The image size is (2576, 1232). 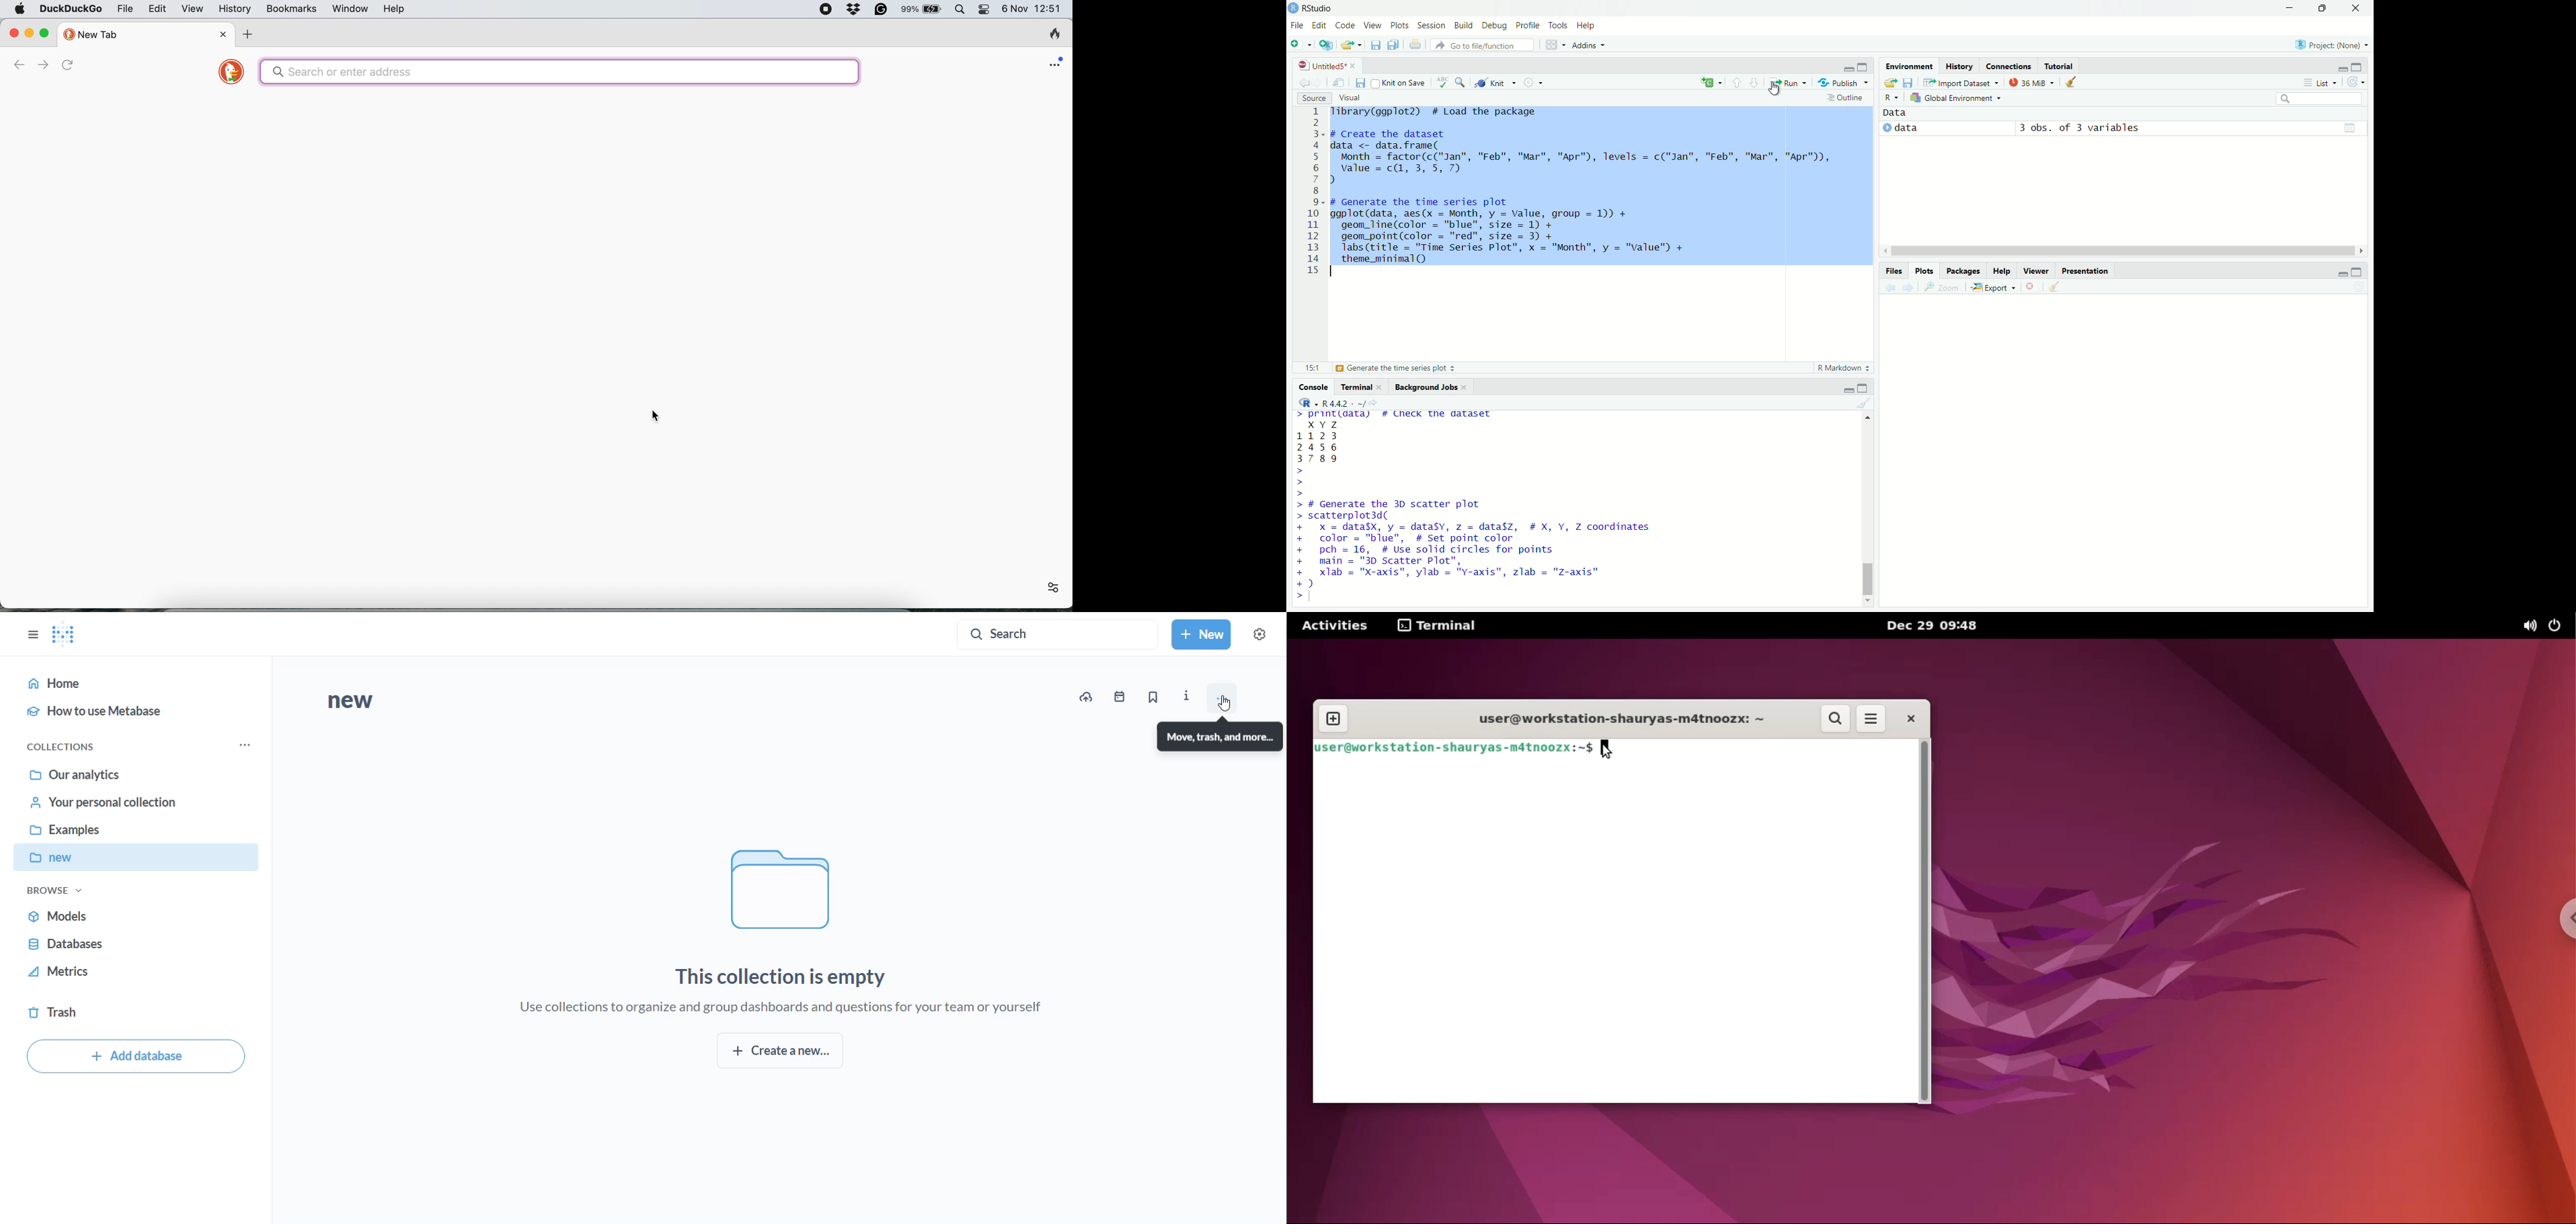 I want to click on go forward to the next source location, so click(x=1321, y=83).